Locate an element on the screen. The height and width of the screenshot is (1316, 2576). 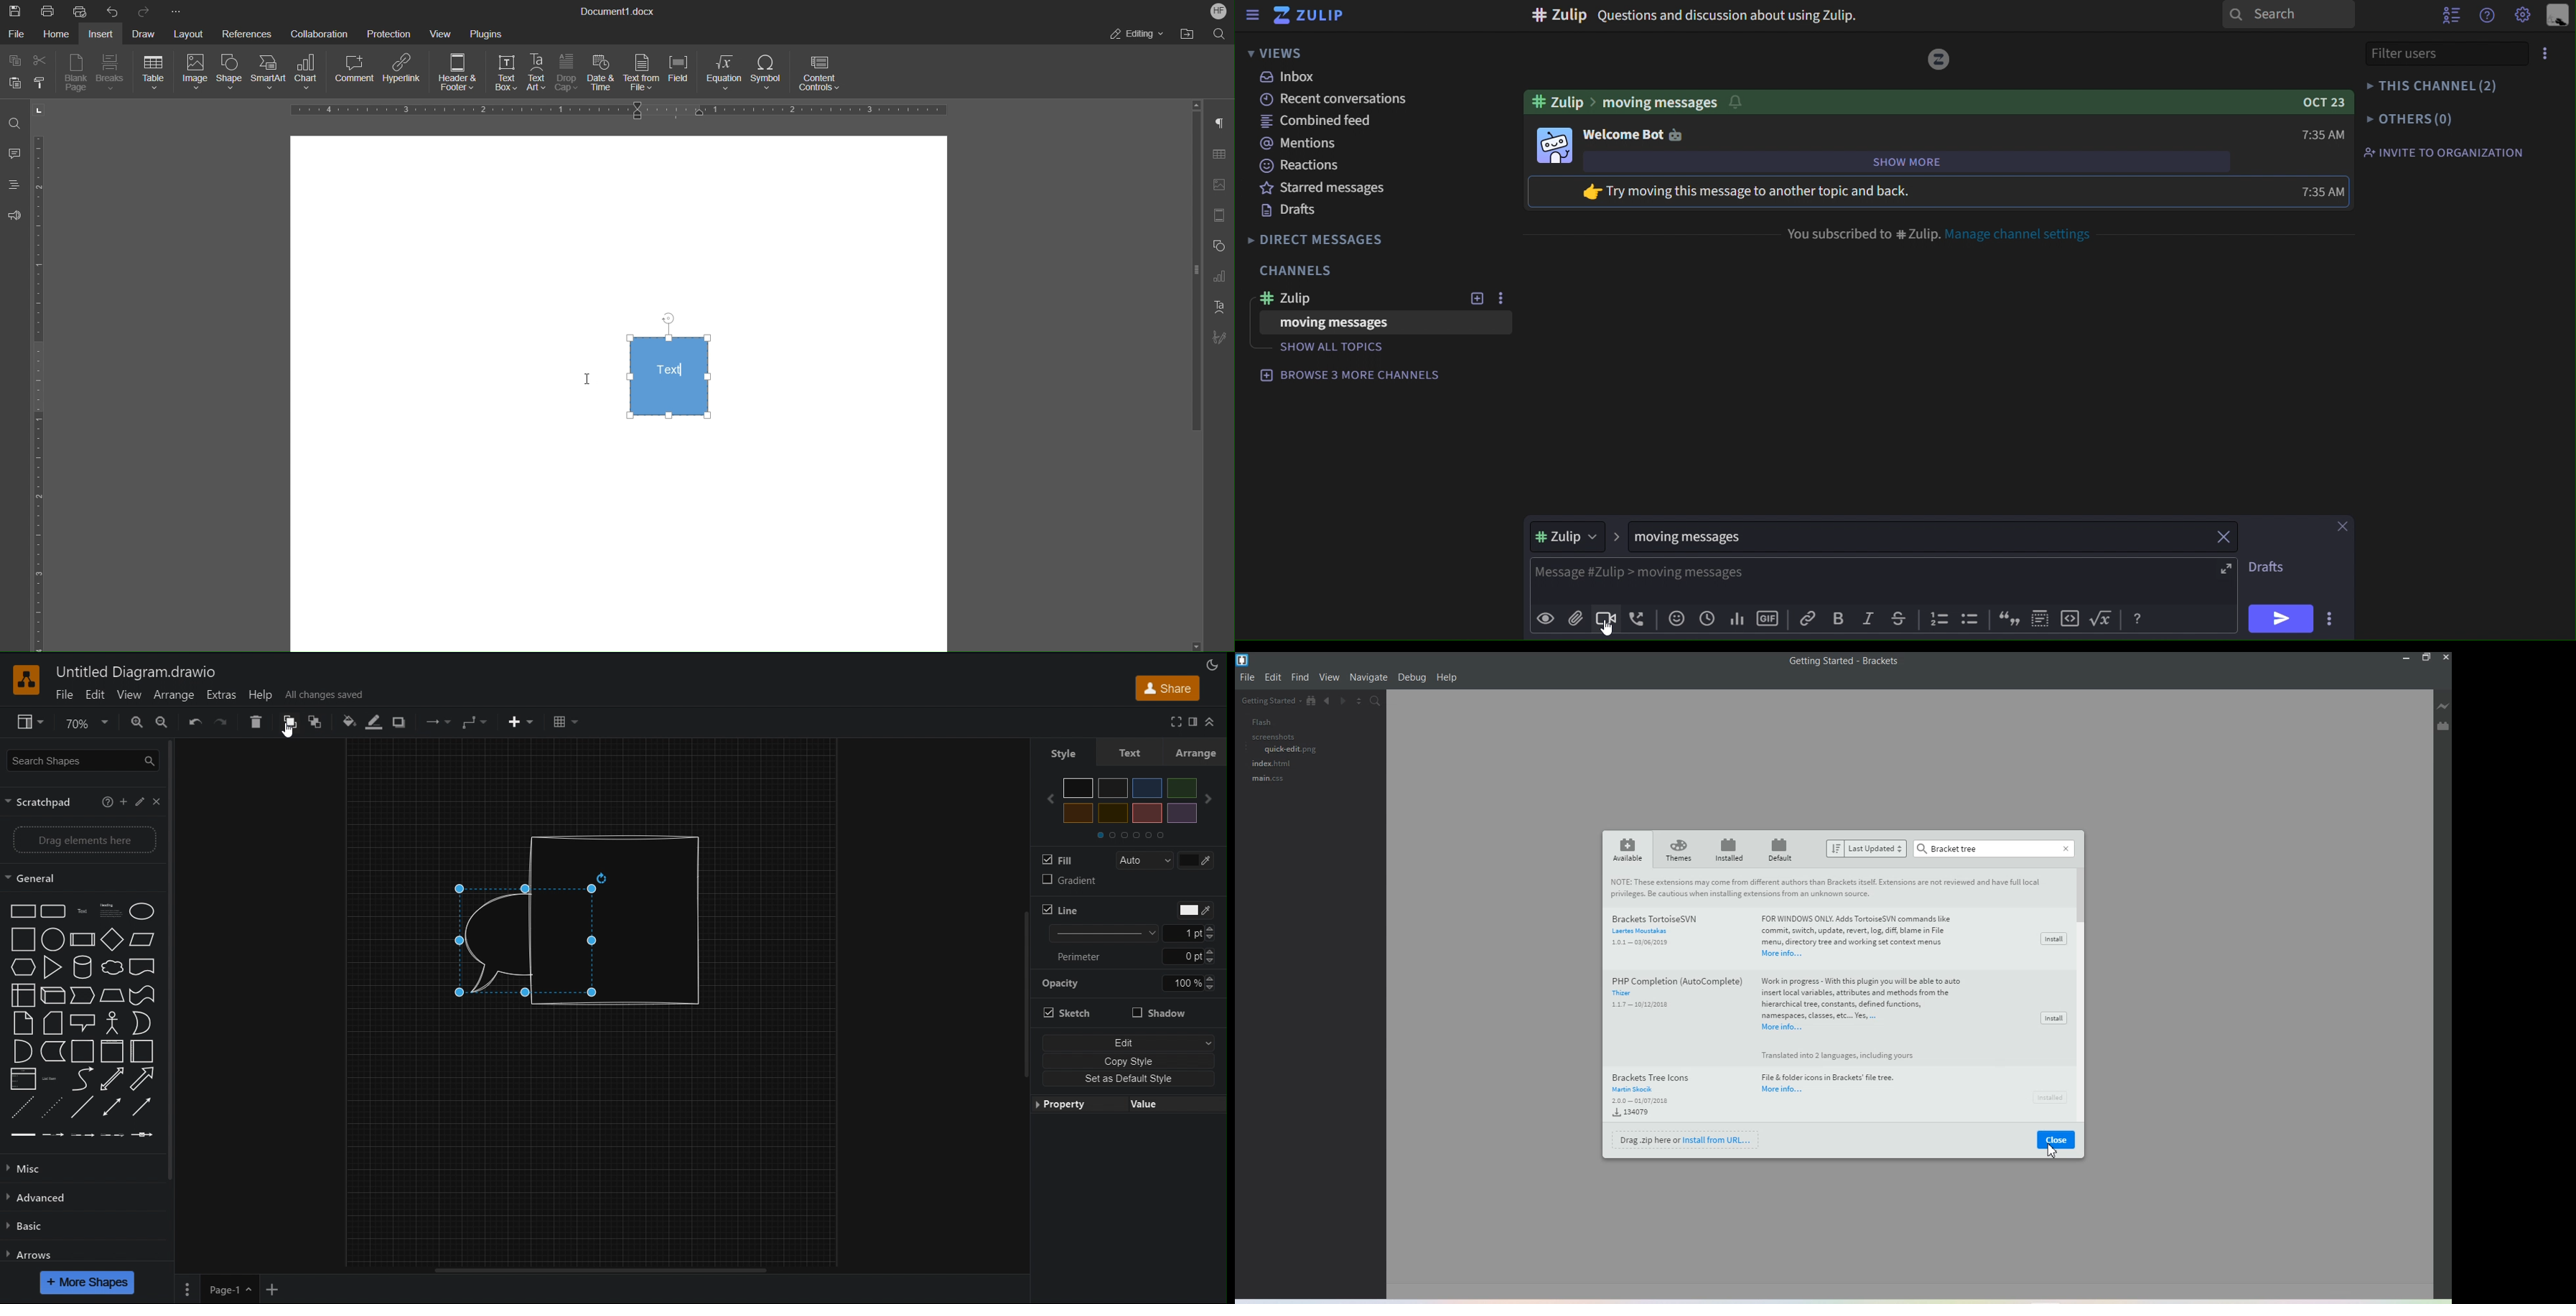
Textbox is located at coordinates (111, 911).